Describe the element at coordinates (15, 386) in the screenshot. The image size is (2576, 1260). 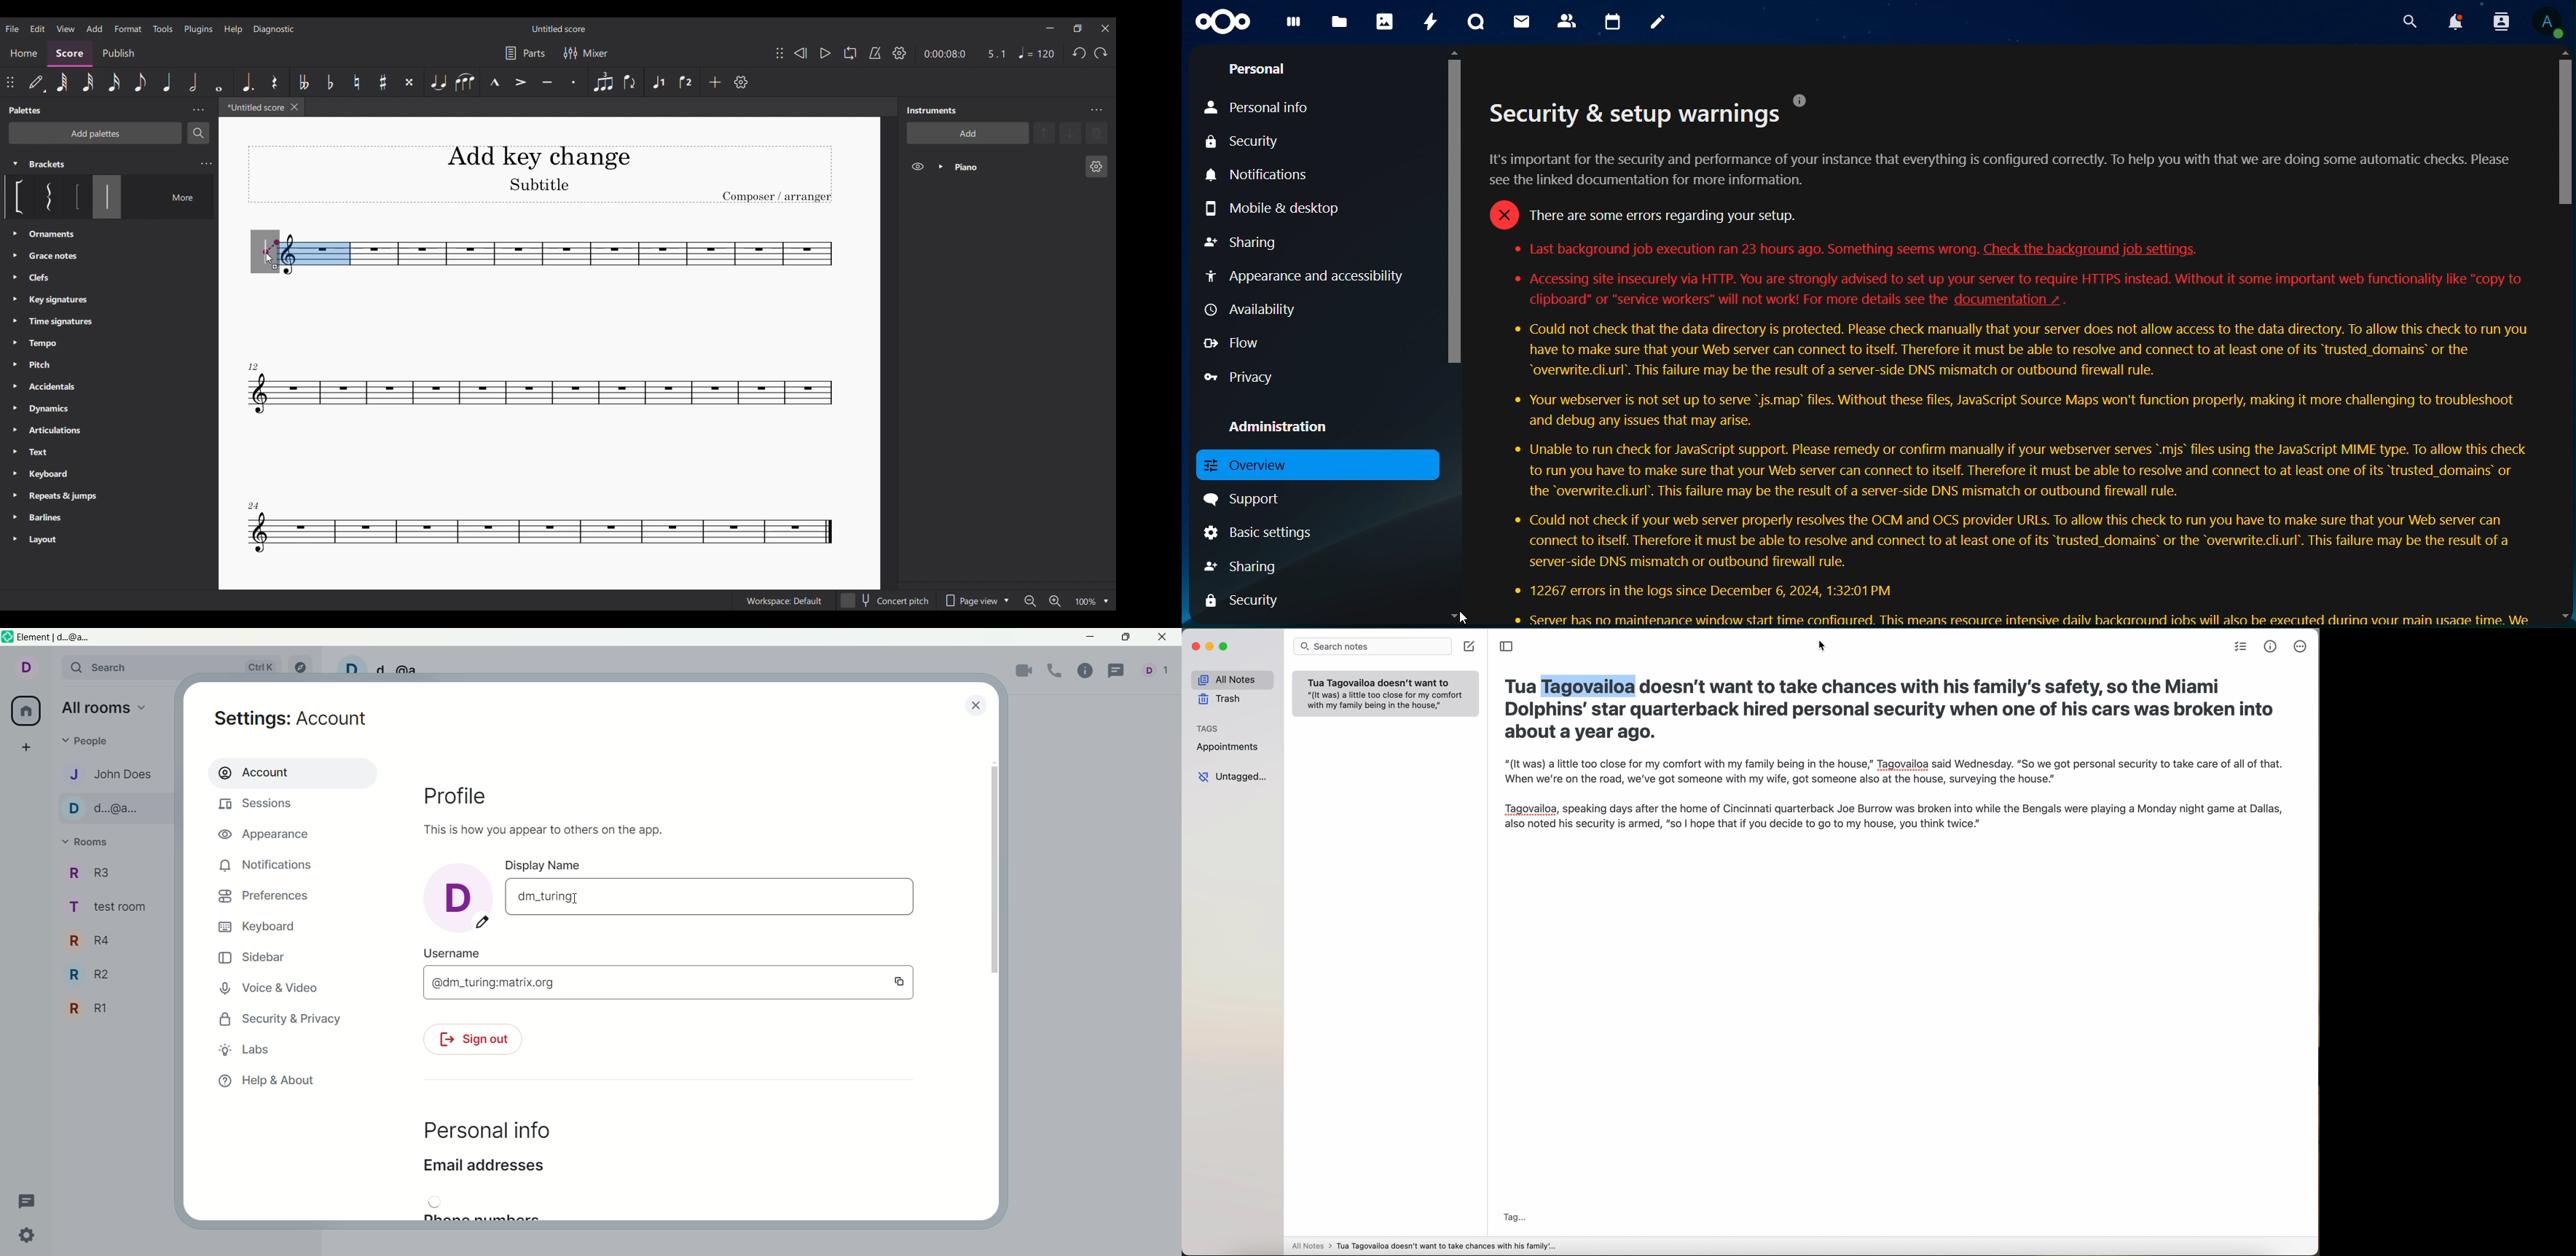
I see `Expand palettes` at that location.